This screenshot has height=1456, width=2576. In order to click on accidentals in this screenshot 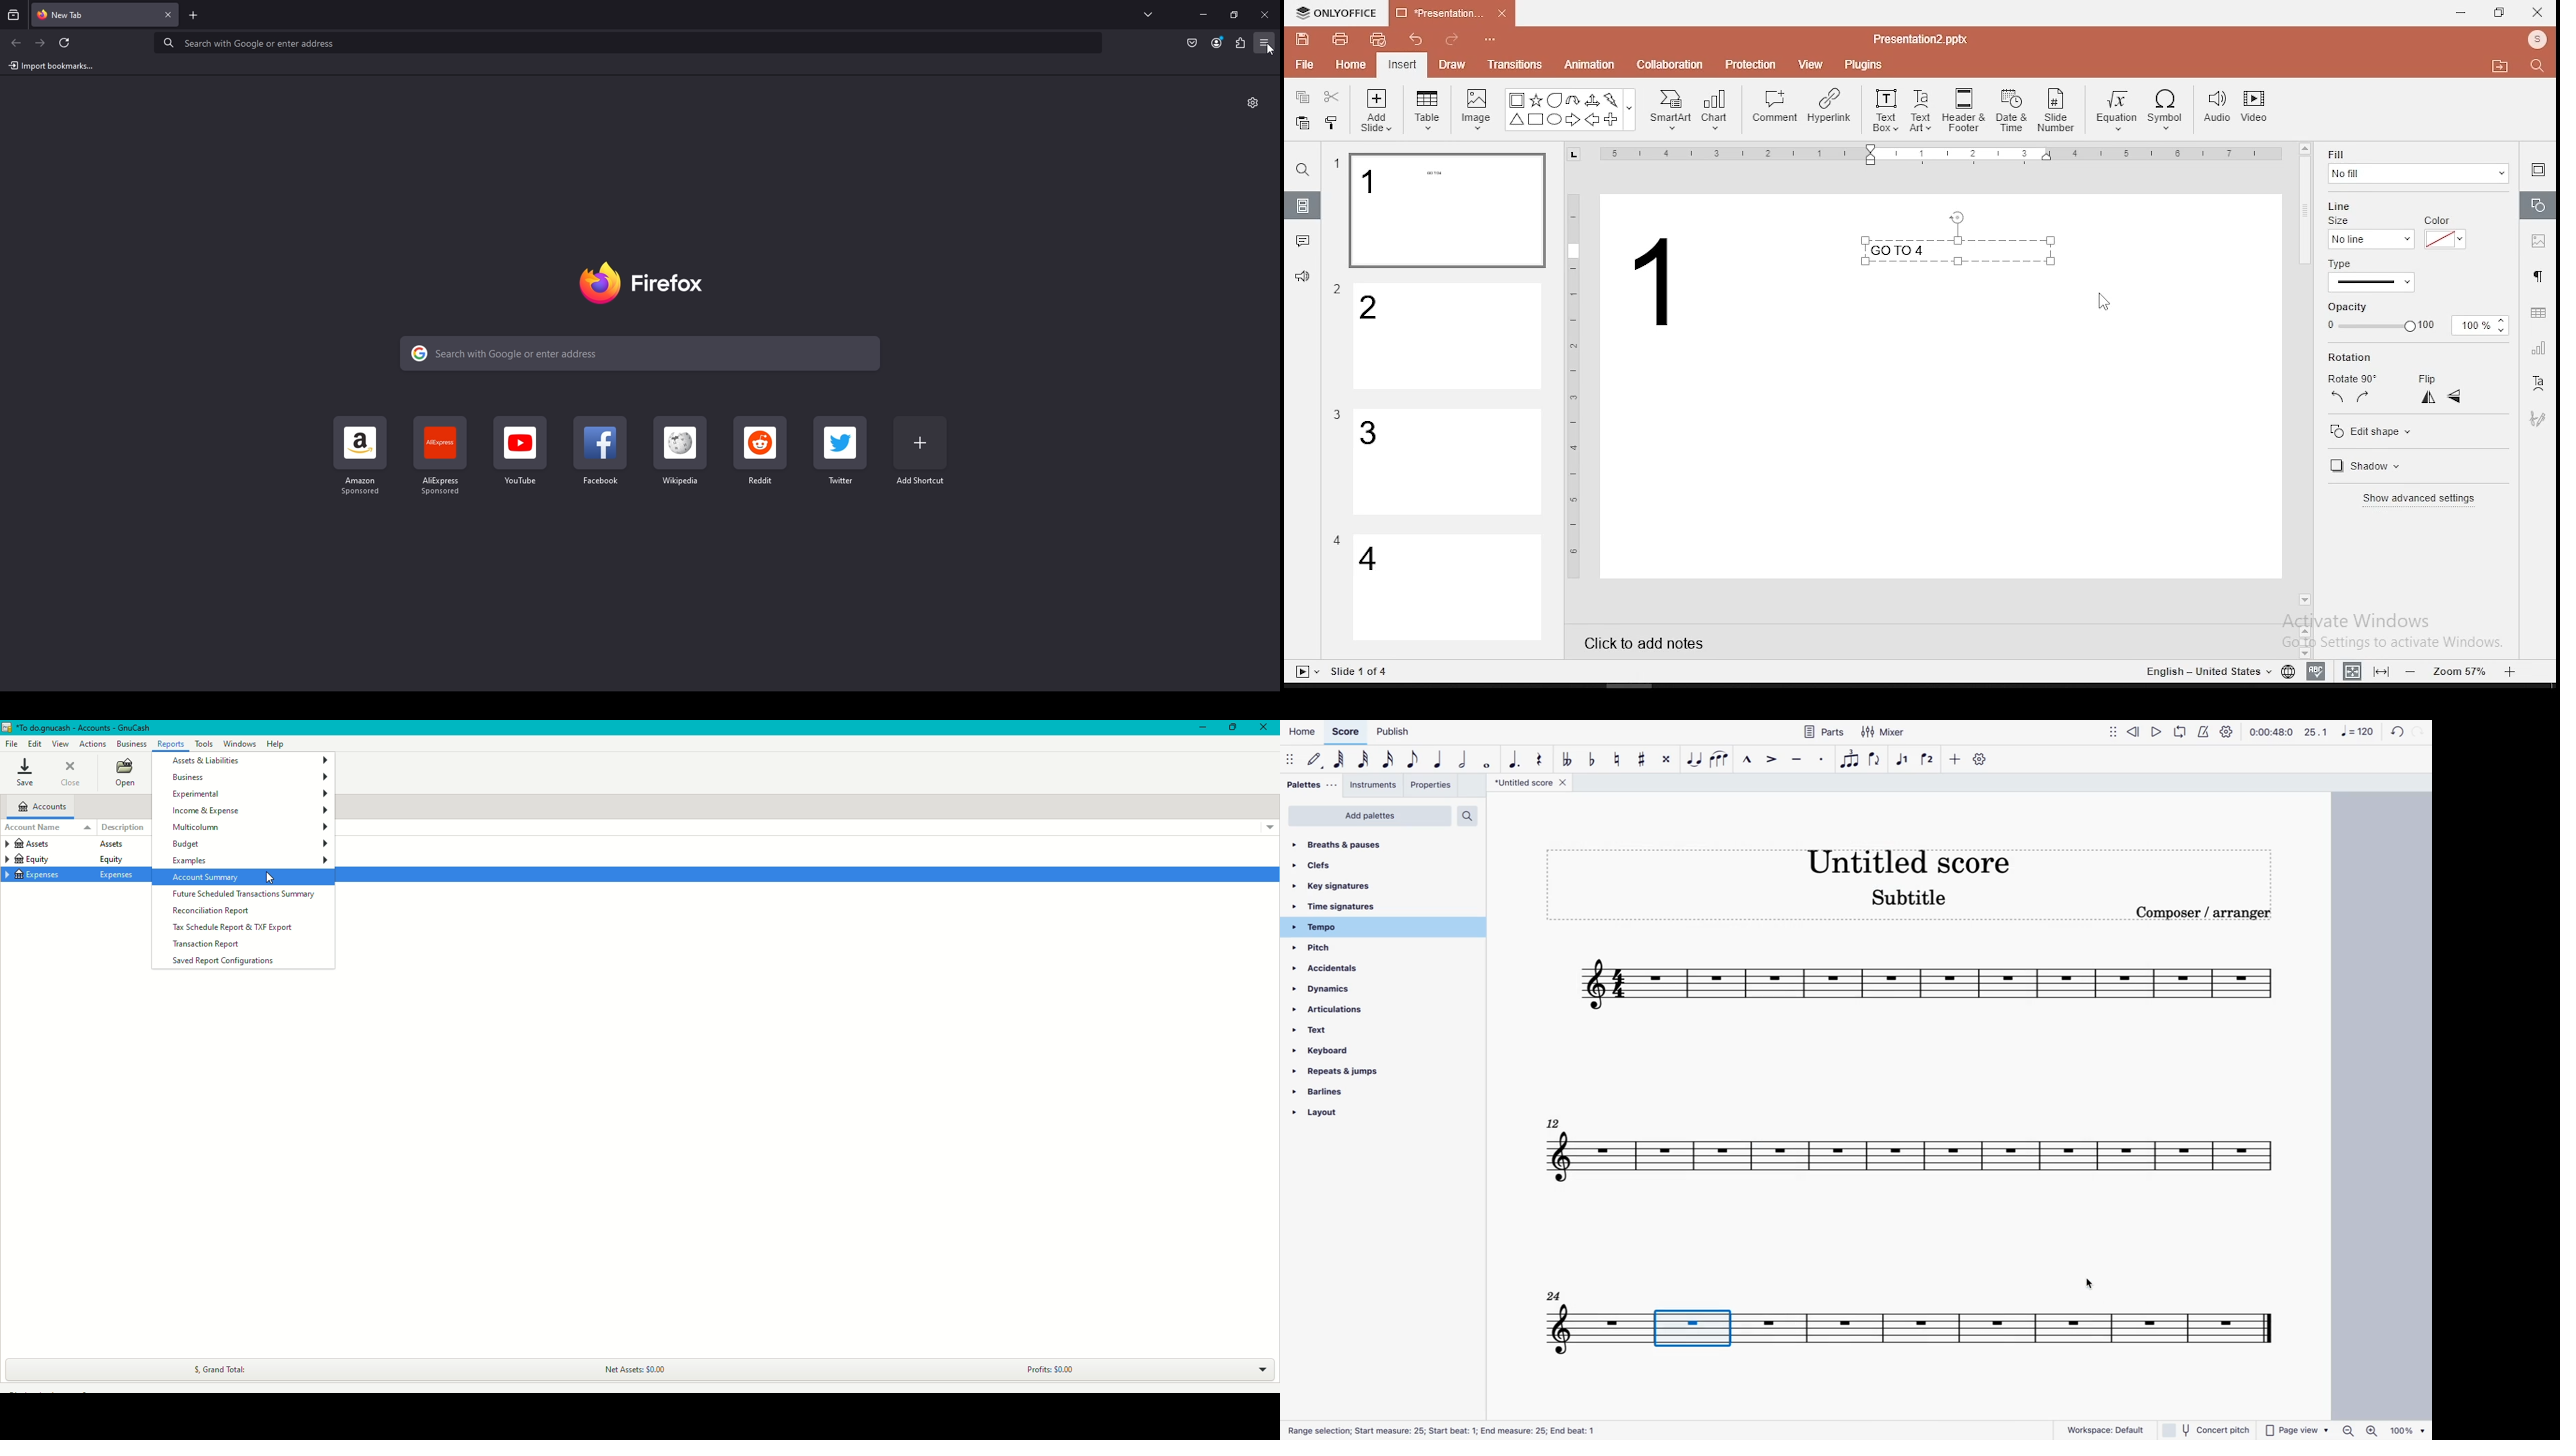, I will do `click(1333, 970)`.